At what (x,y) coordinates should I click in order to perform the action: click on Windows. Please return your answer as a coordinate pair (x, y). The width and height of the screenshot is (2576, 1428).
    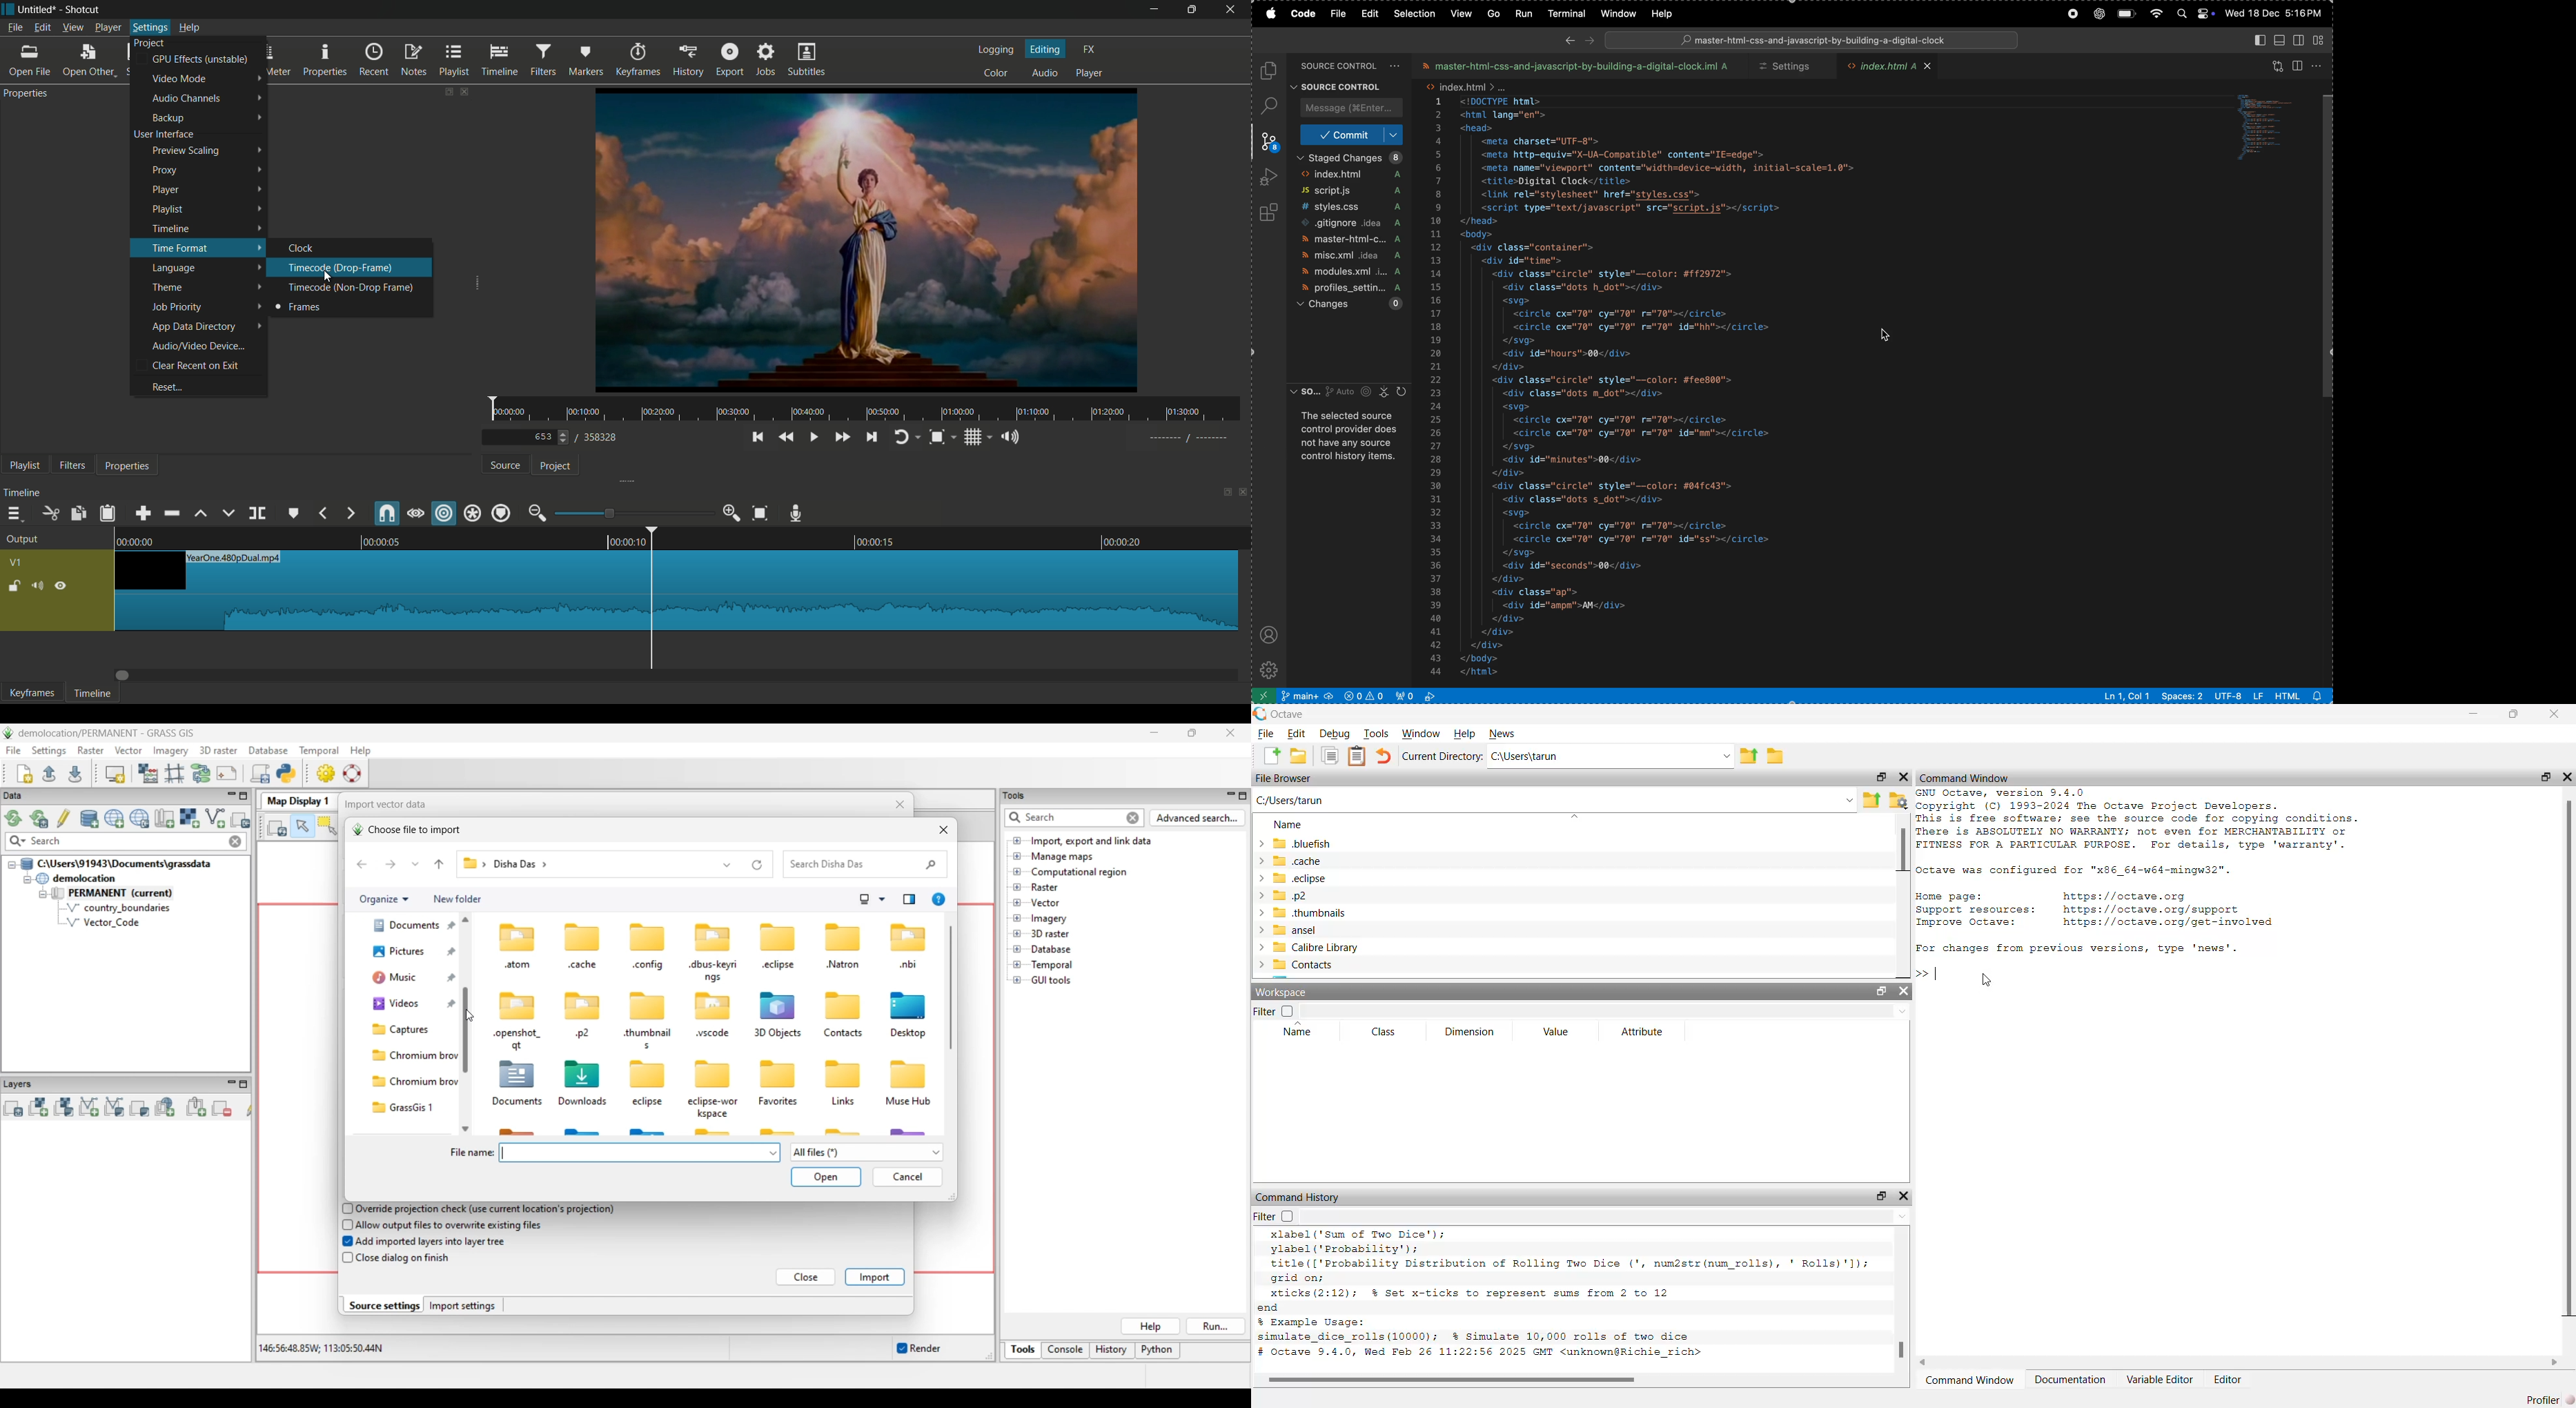
    Looking at the image, I should click on (1421, 734).